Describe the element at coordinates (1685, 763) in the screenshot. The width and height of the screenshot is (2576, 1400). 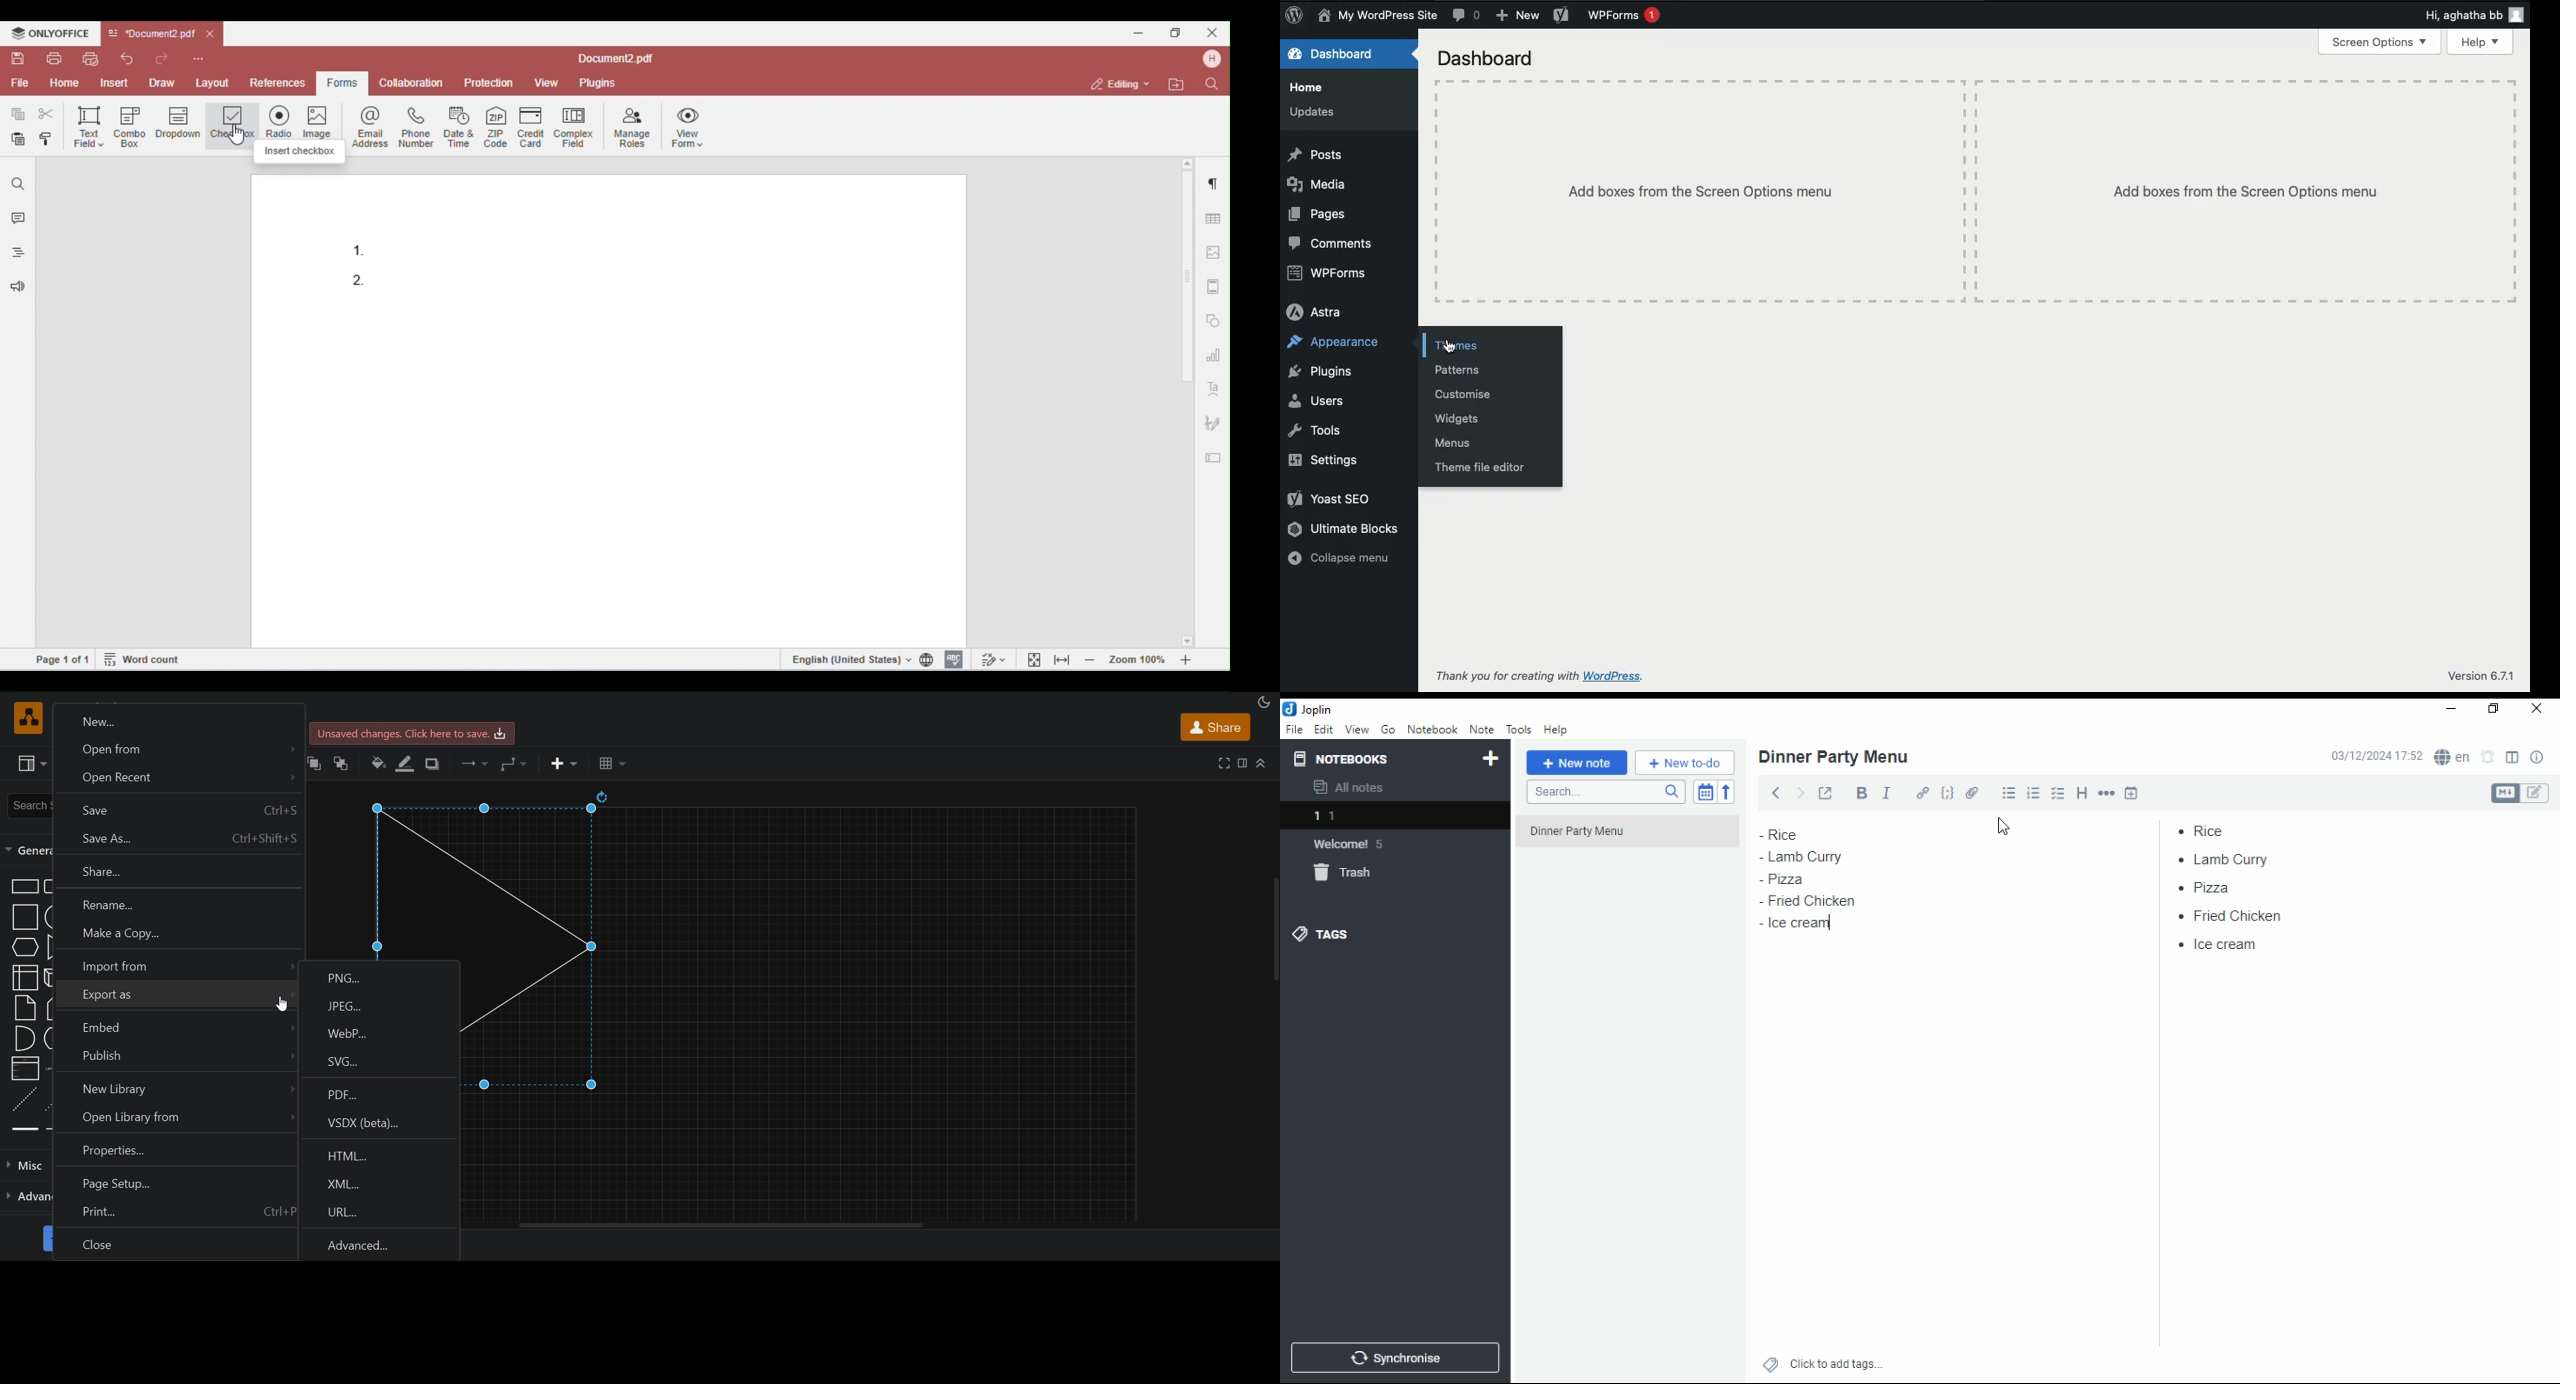
I see `new to-do list` at that location.